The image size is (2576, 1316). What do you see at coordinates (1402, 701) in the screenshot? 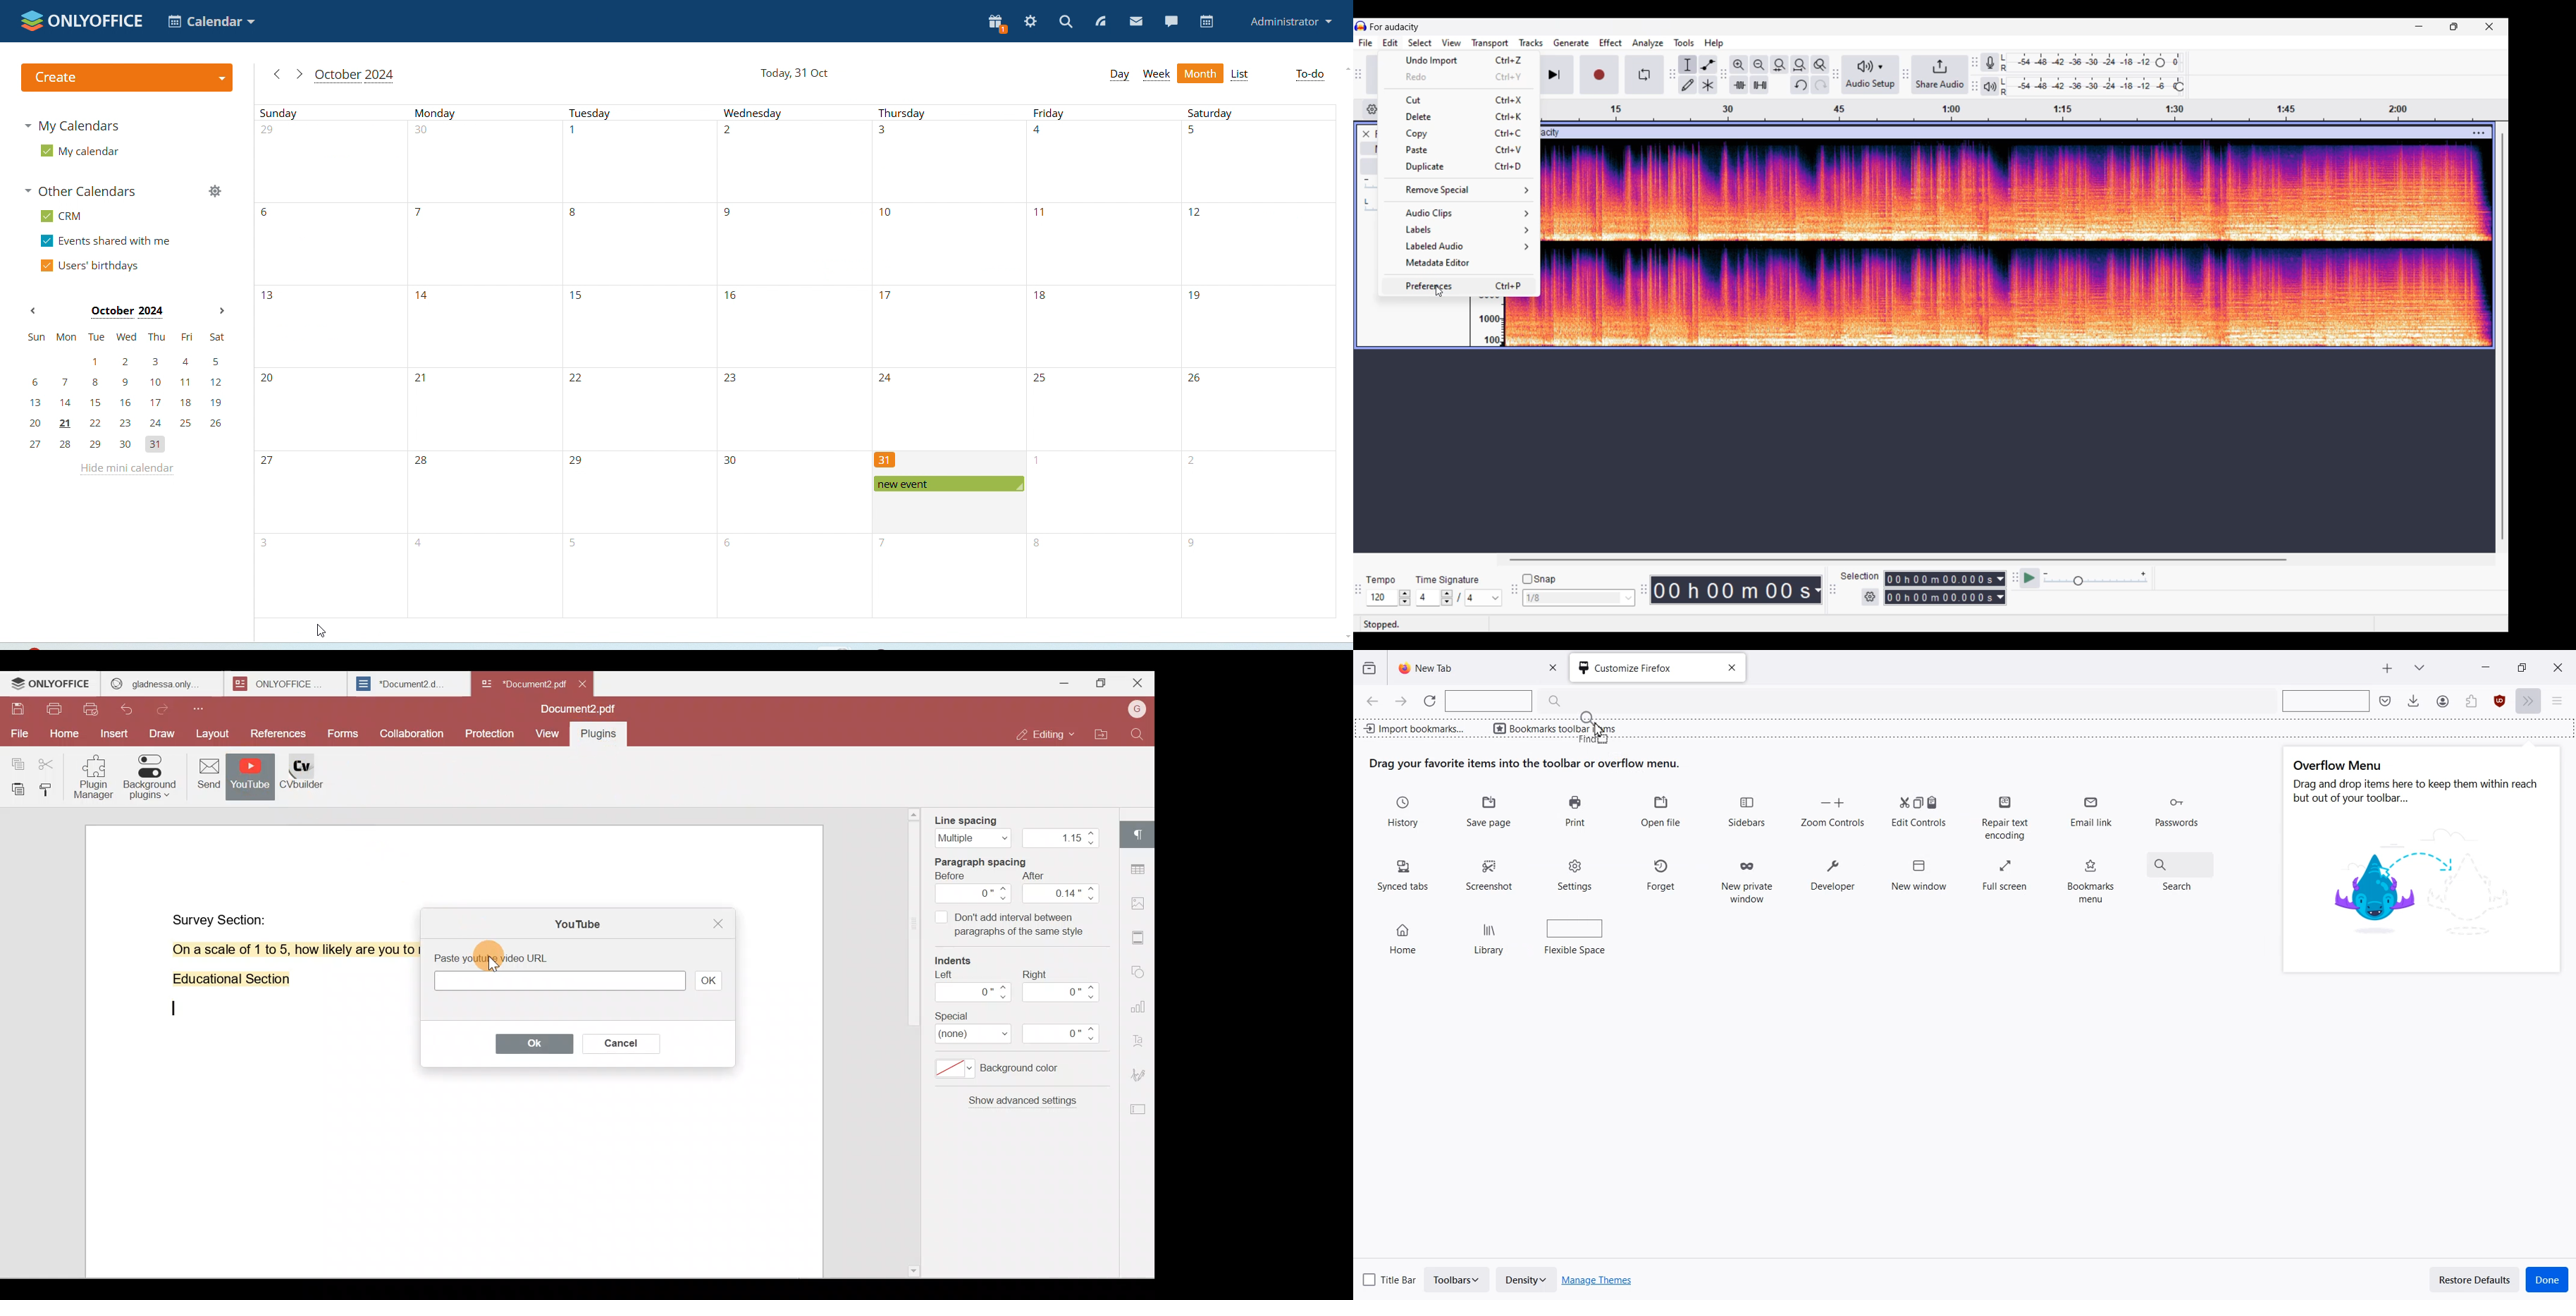
I see `Go Forward one page ` at bounding box center [1402, 701].